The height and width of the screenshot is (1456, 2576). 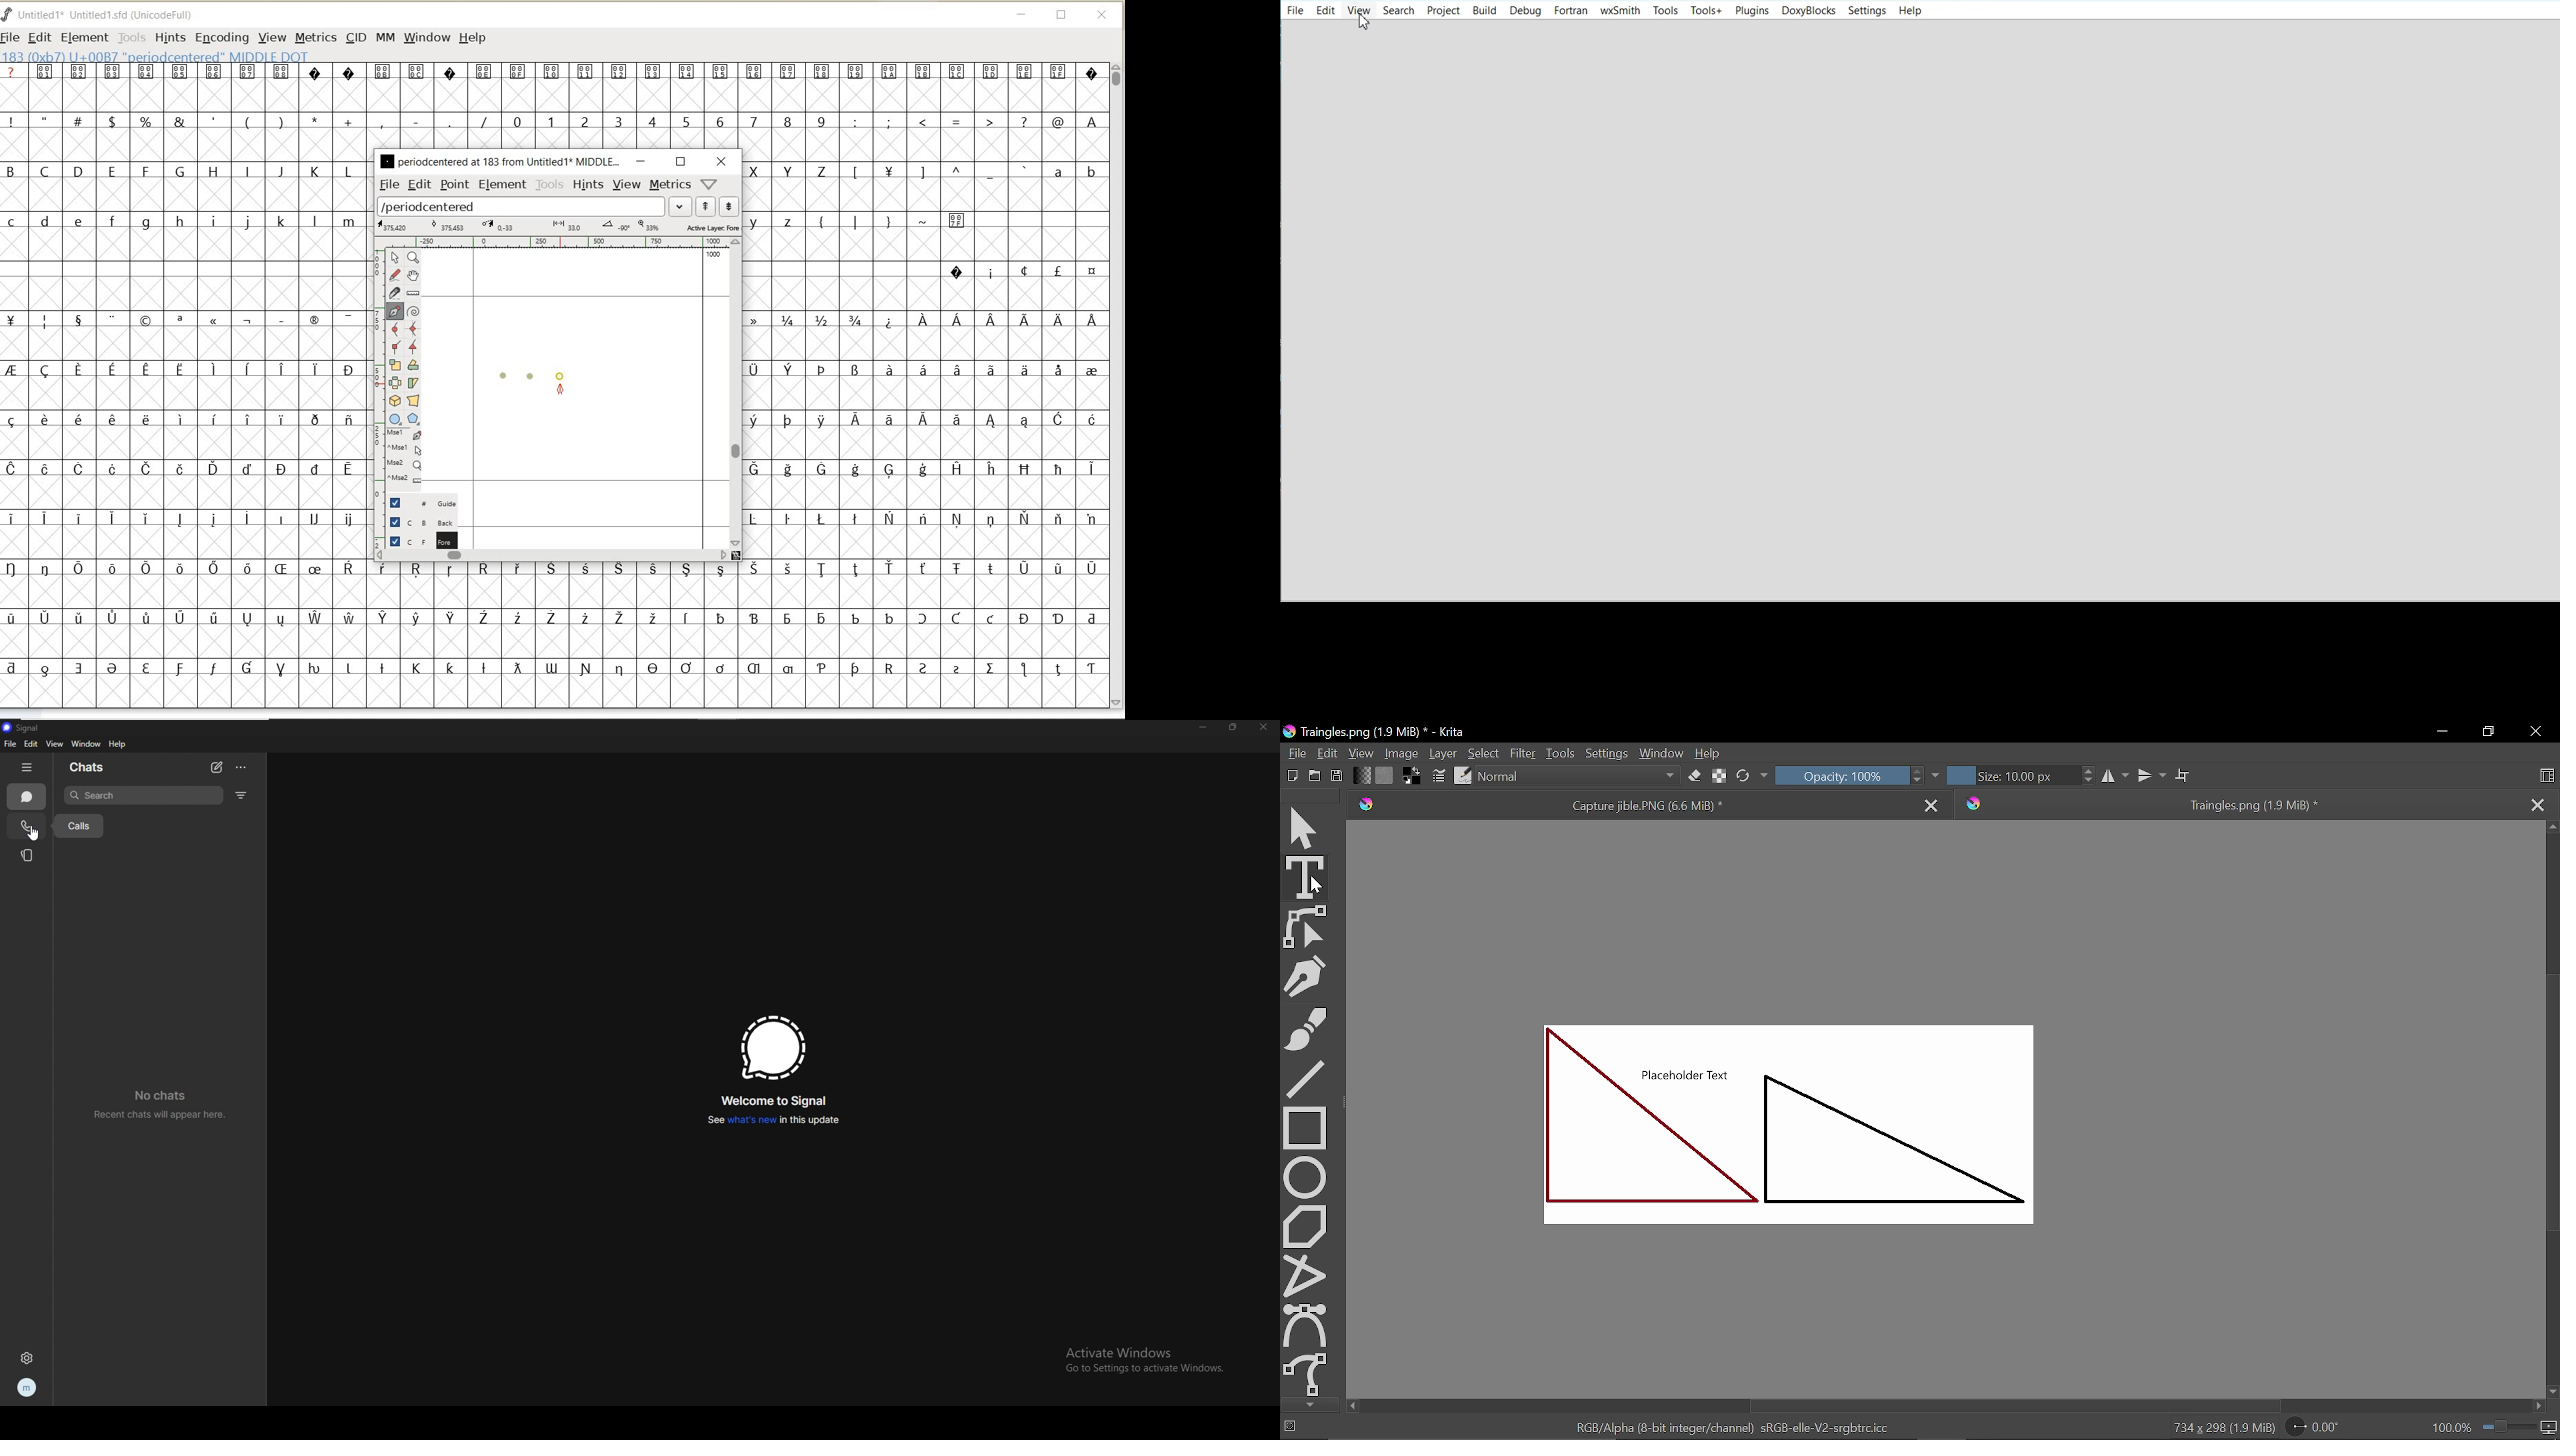 I want to click on signal, so click(x=26, y=728).